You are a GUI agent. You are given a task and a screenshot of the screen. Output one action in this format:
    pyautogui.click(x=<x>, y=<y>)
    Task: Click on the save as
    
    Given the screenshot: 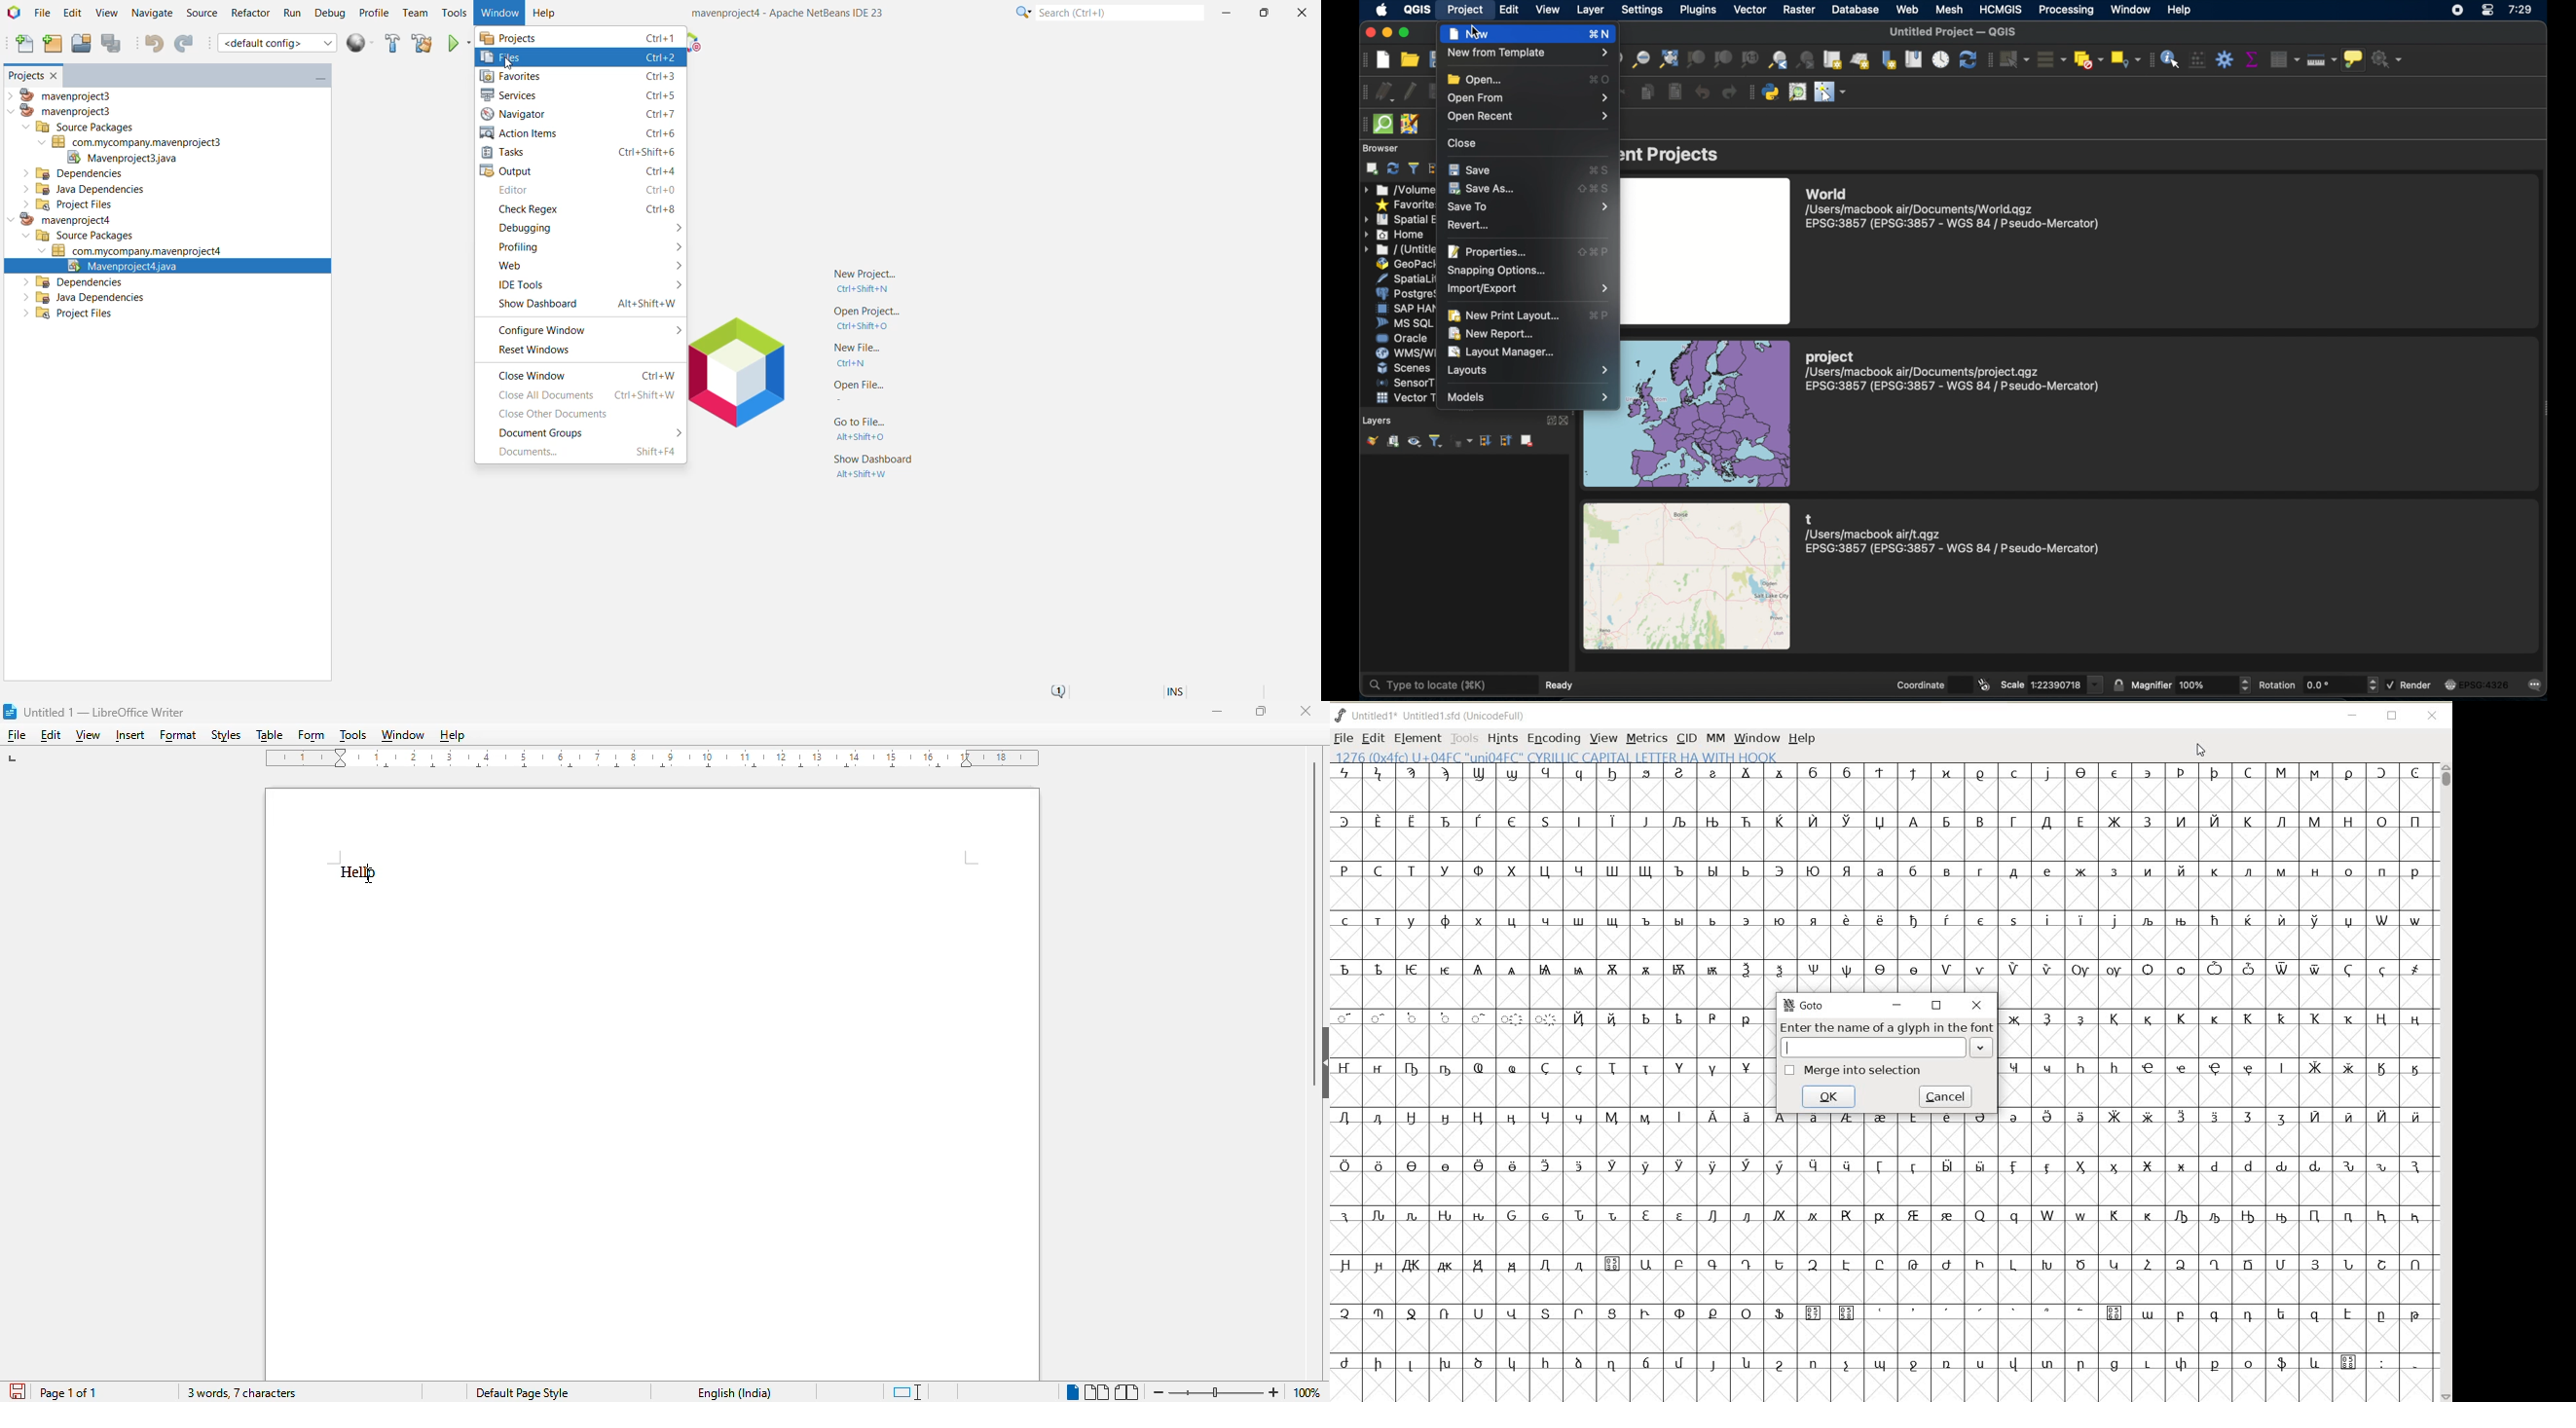 What is the action you would take?
    pyautogui.click(x=1486, y=189)
    